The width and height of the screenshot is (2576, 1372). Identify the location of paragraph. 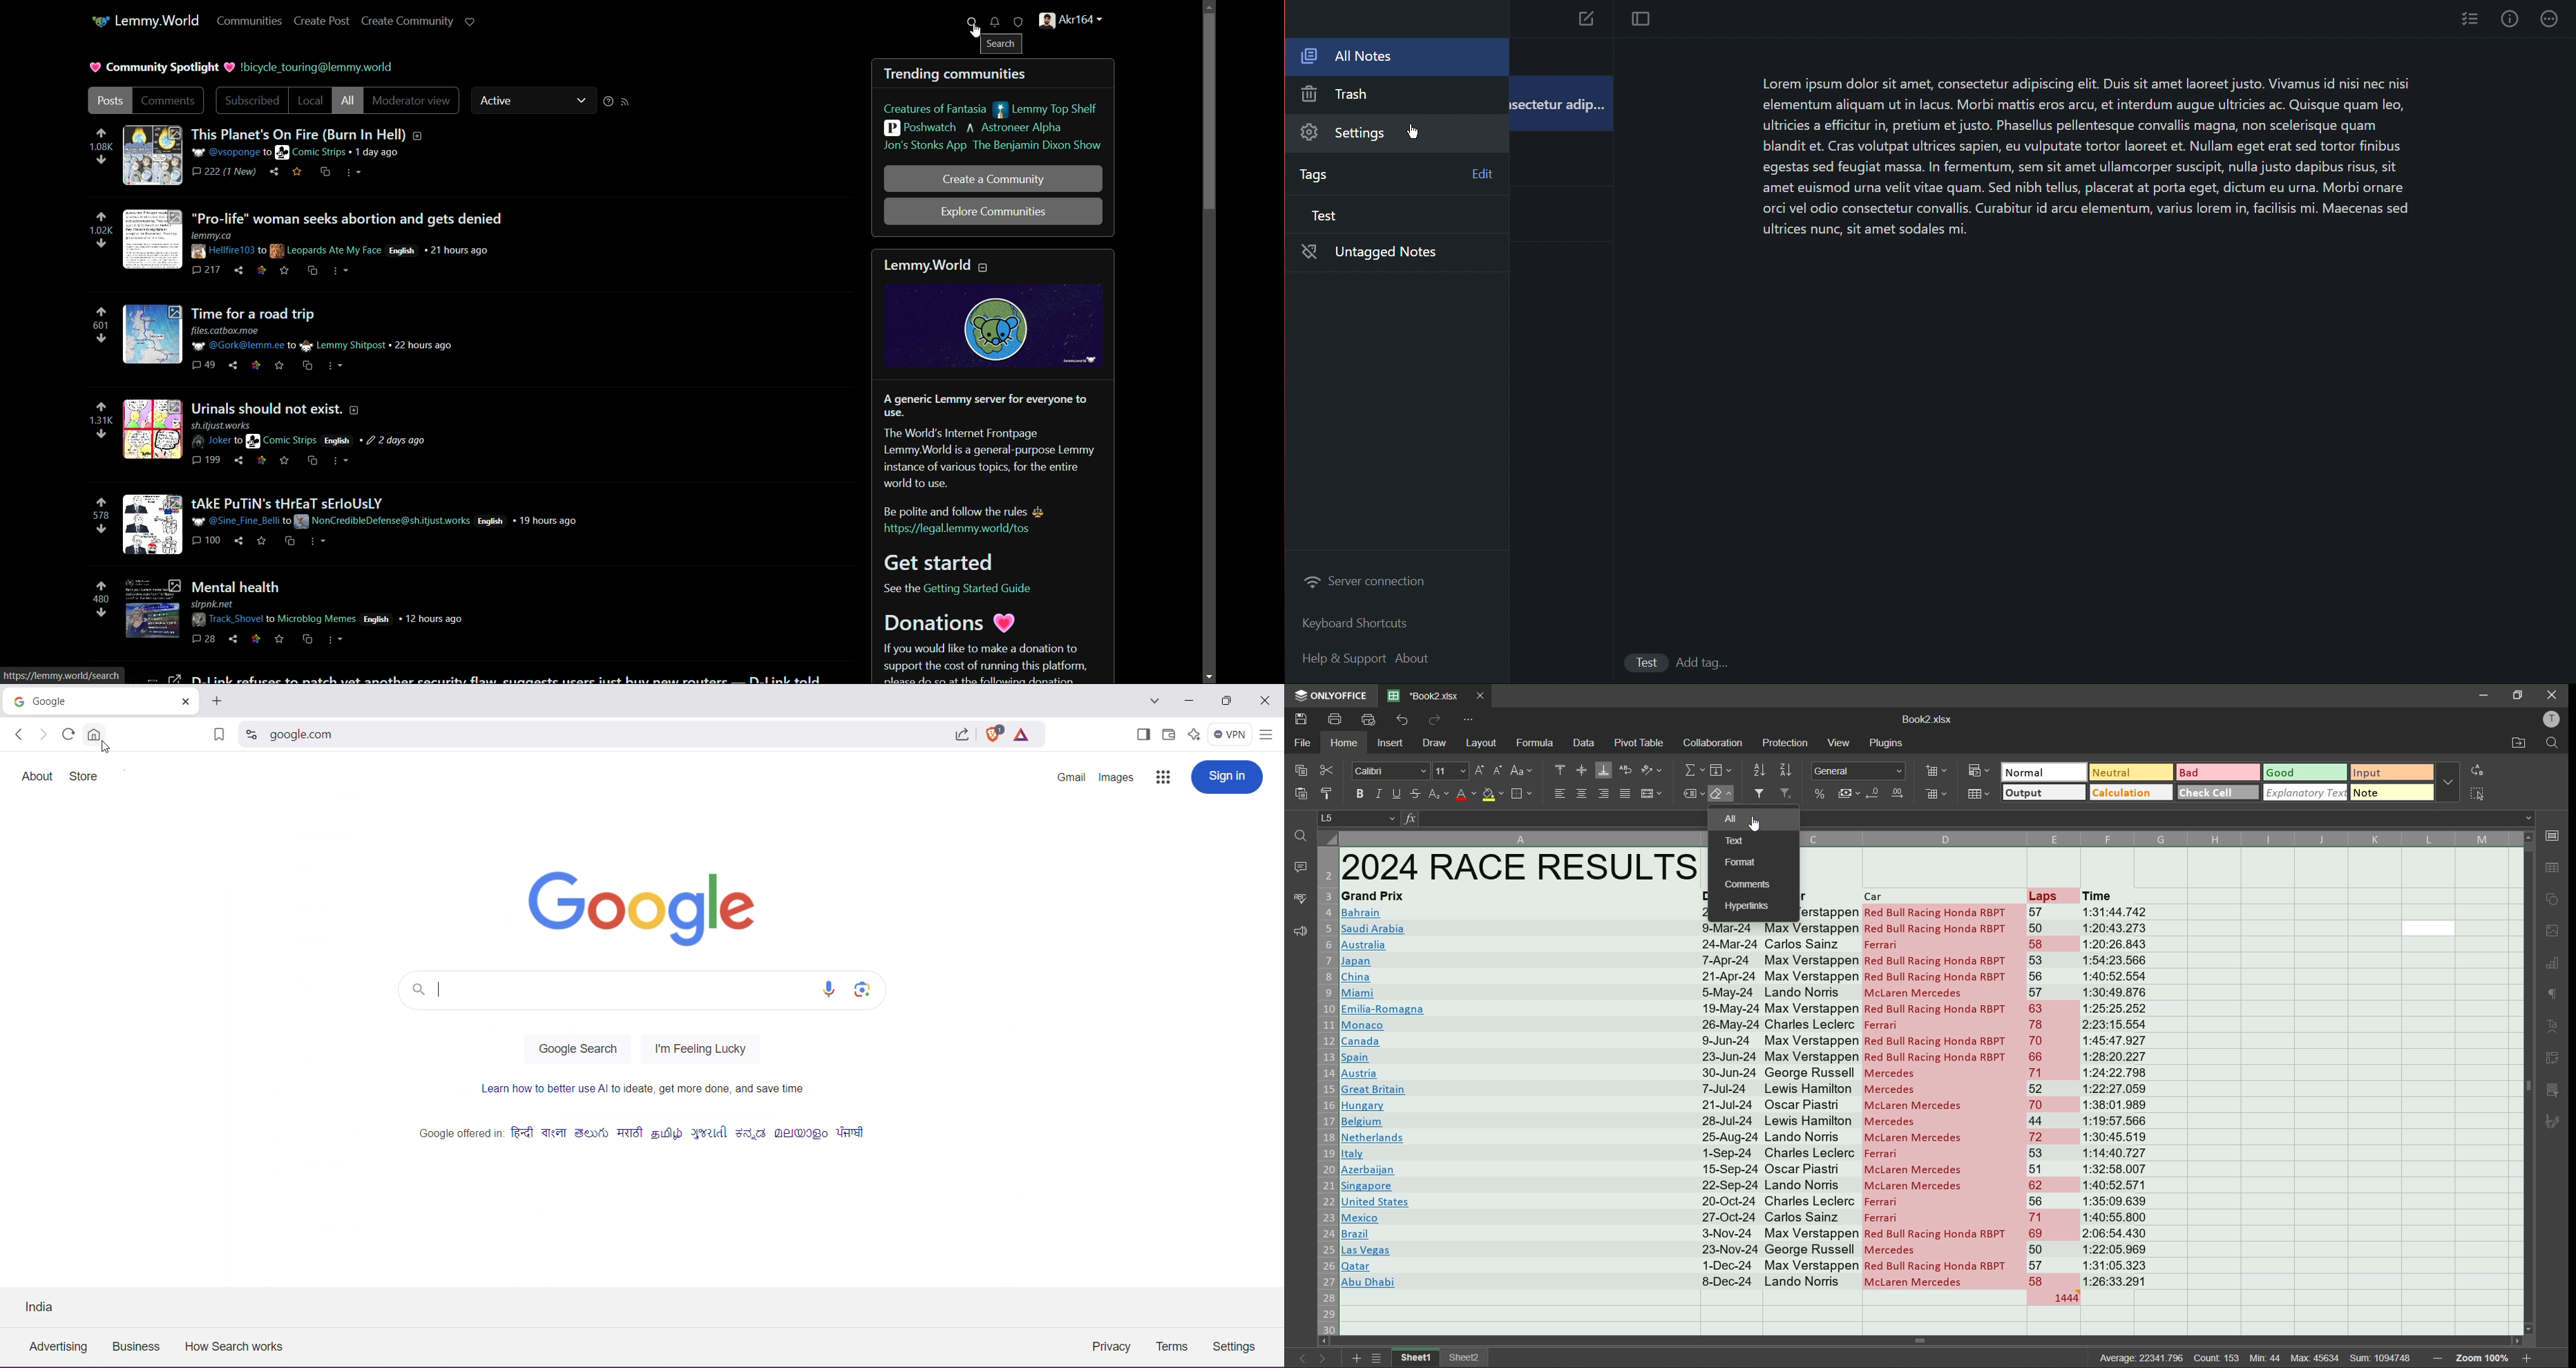
(2550, 995).